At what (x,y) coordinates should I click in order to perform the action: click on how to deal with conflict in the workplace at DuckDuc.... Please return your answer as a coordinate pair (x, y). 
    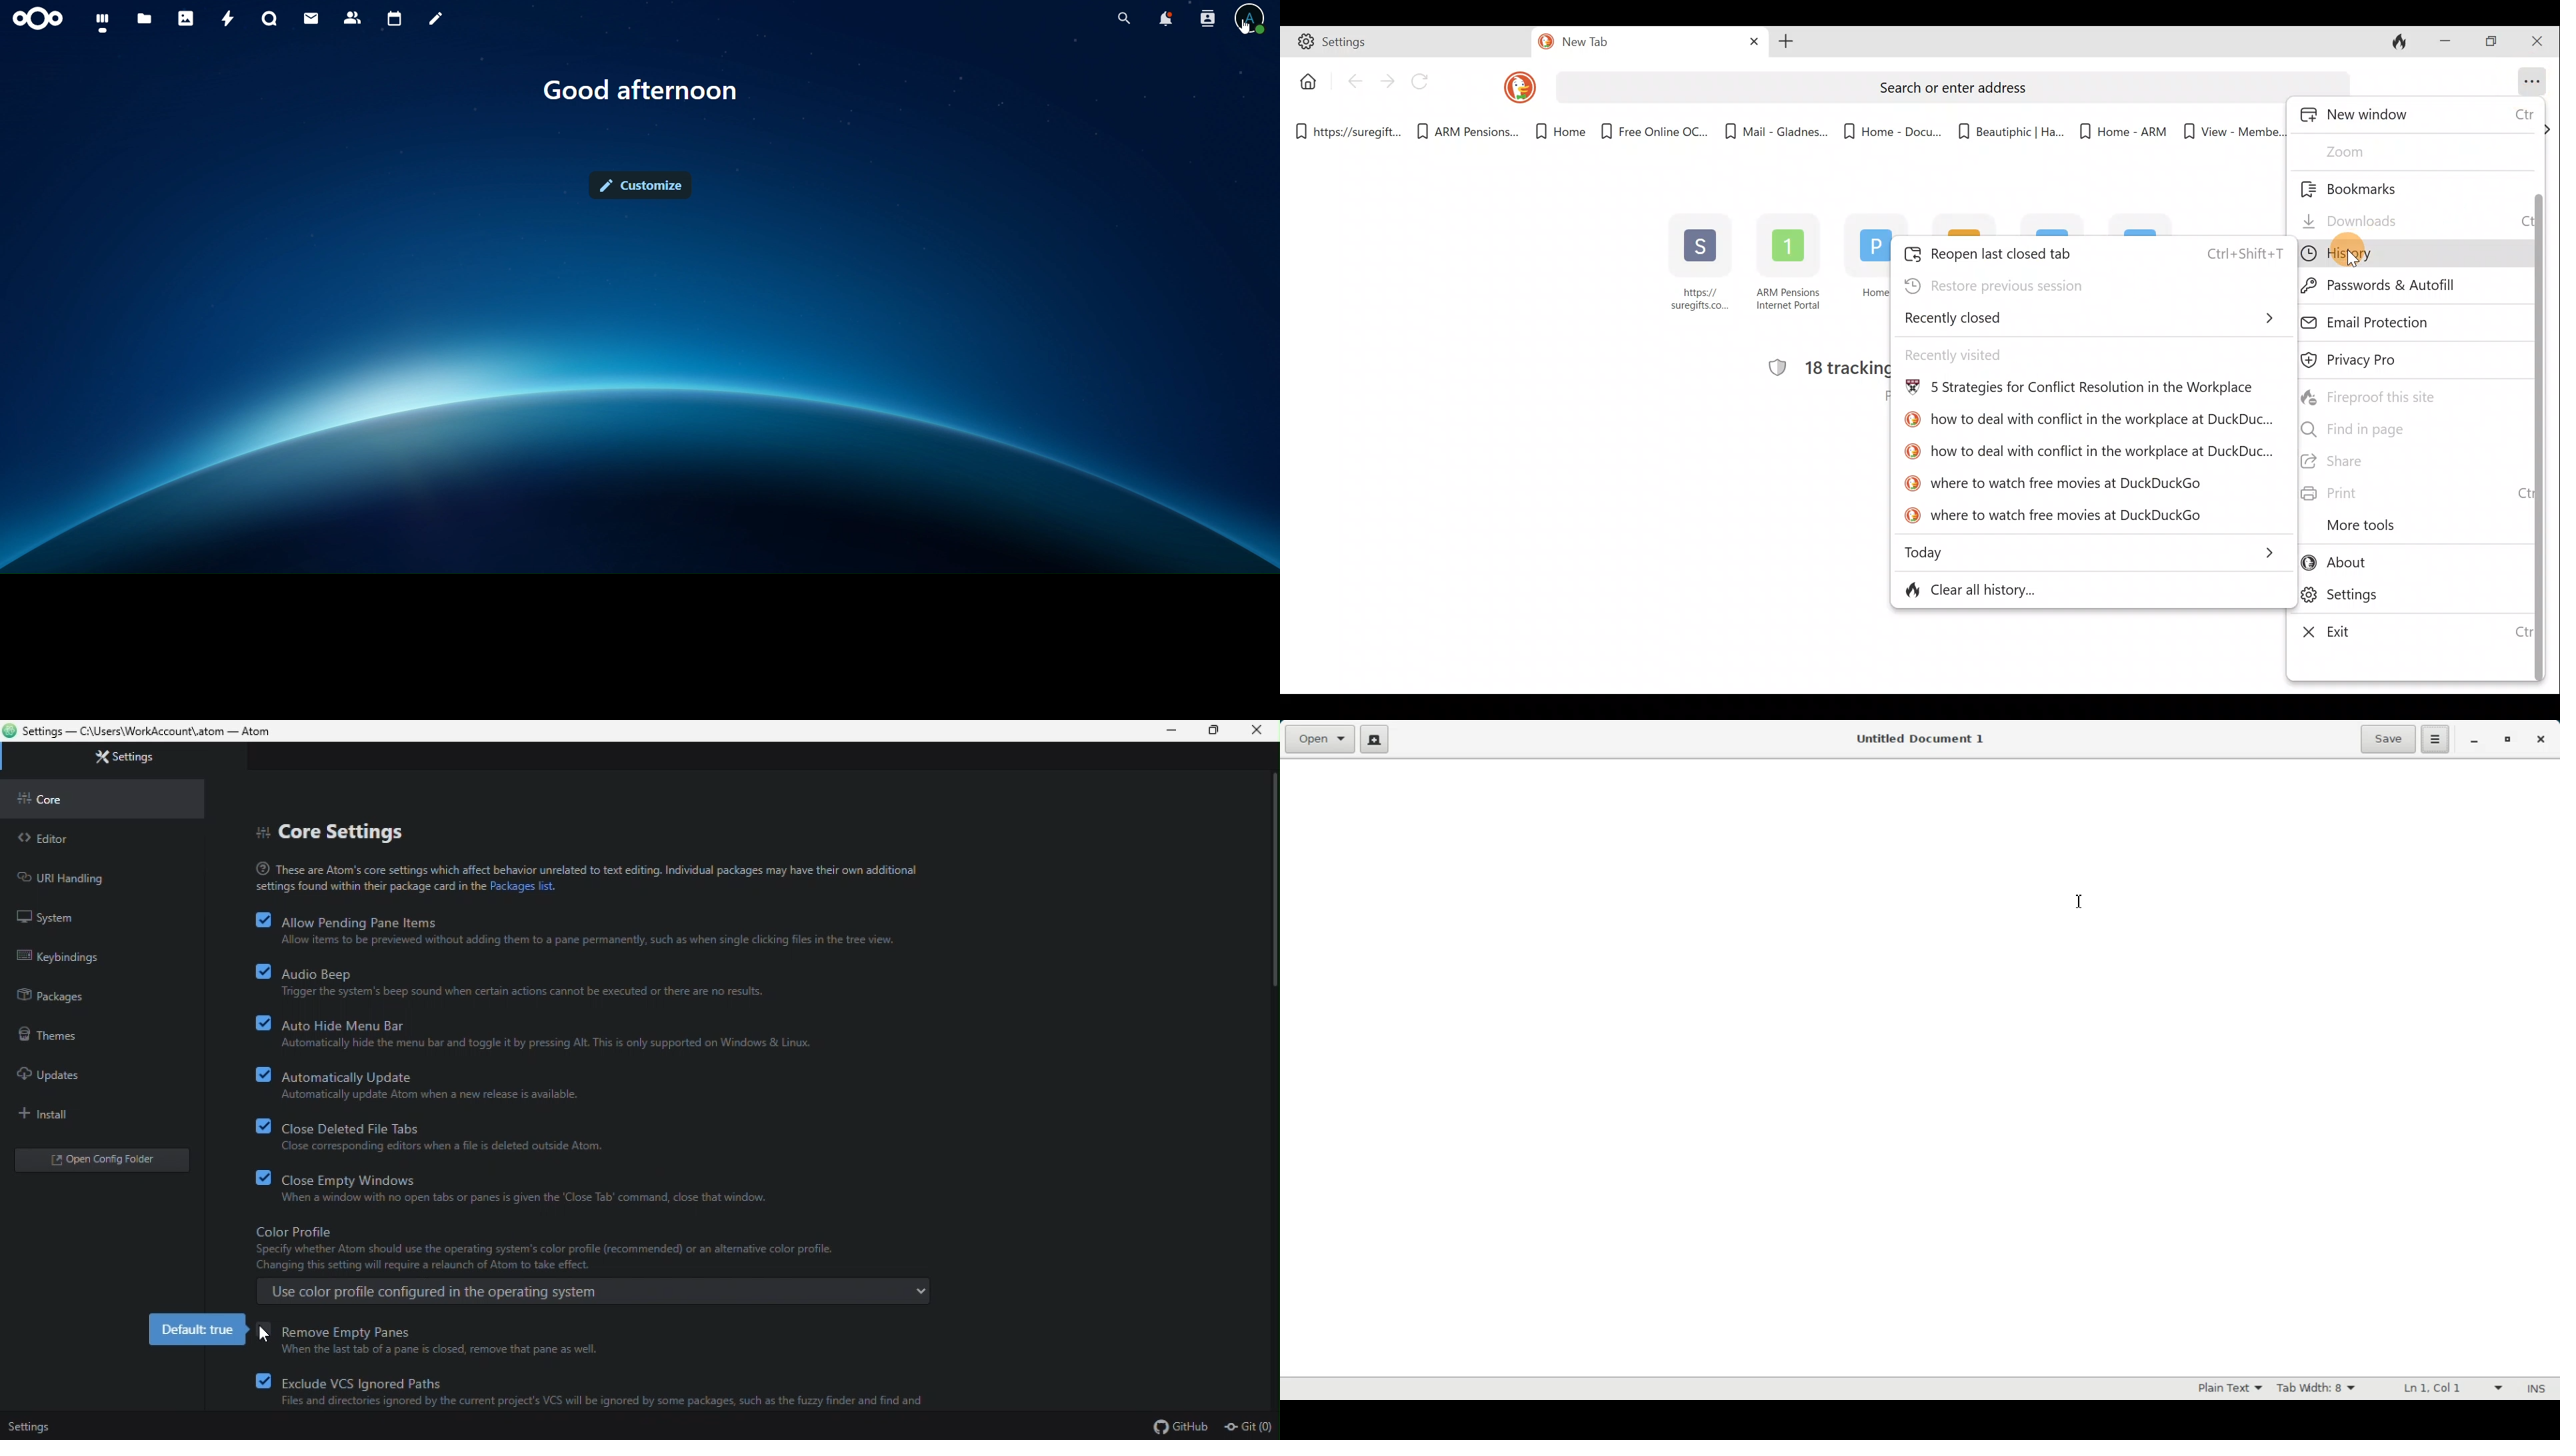
    Looking at the image, I should click on (2087, 422).